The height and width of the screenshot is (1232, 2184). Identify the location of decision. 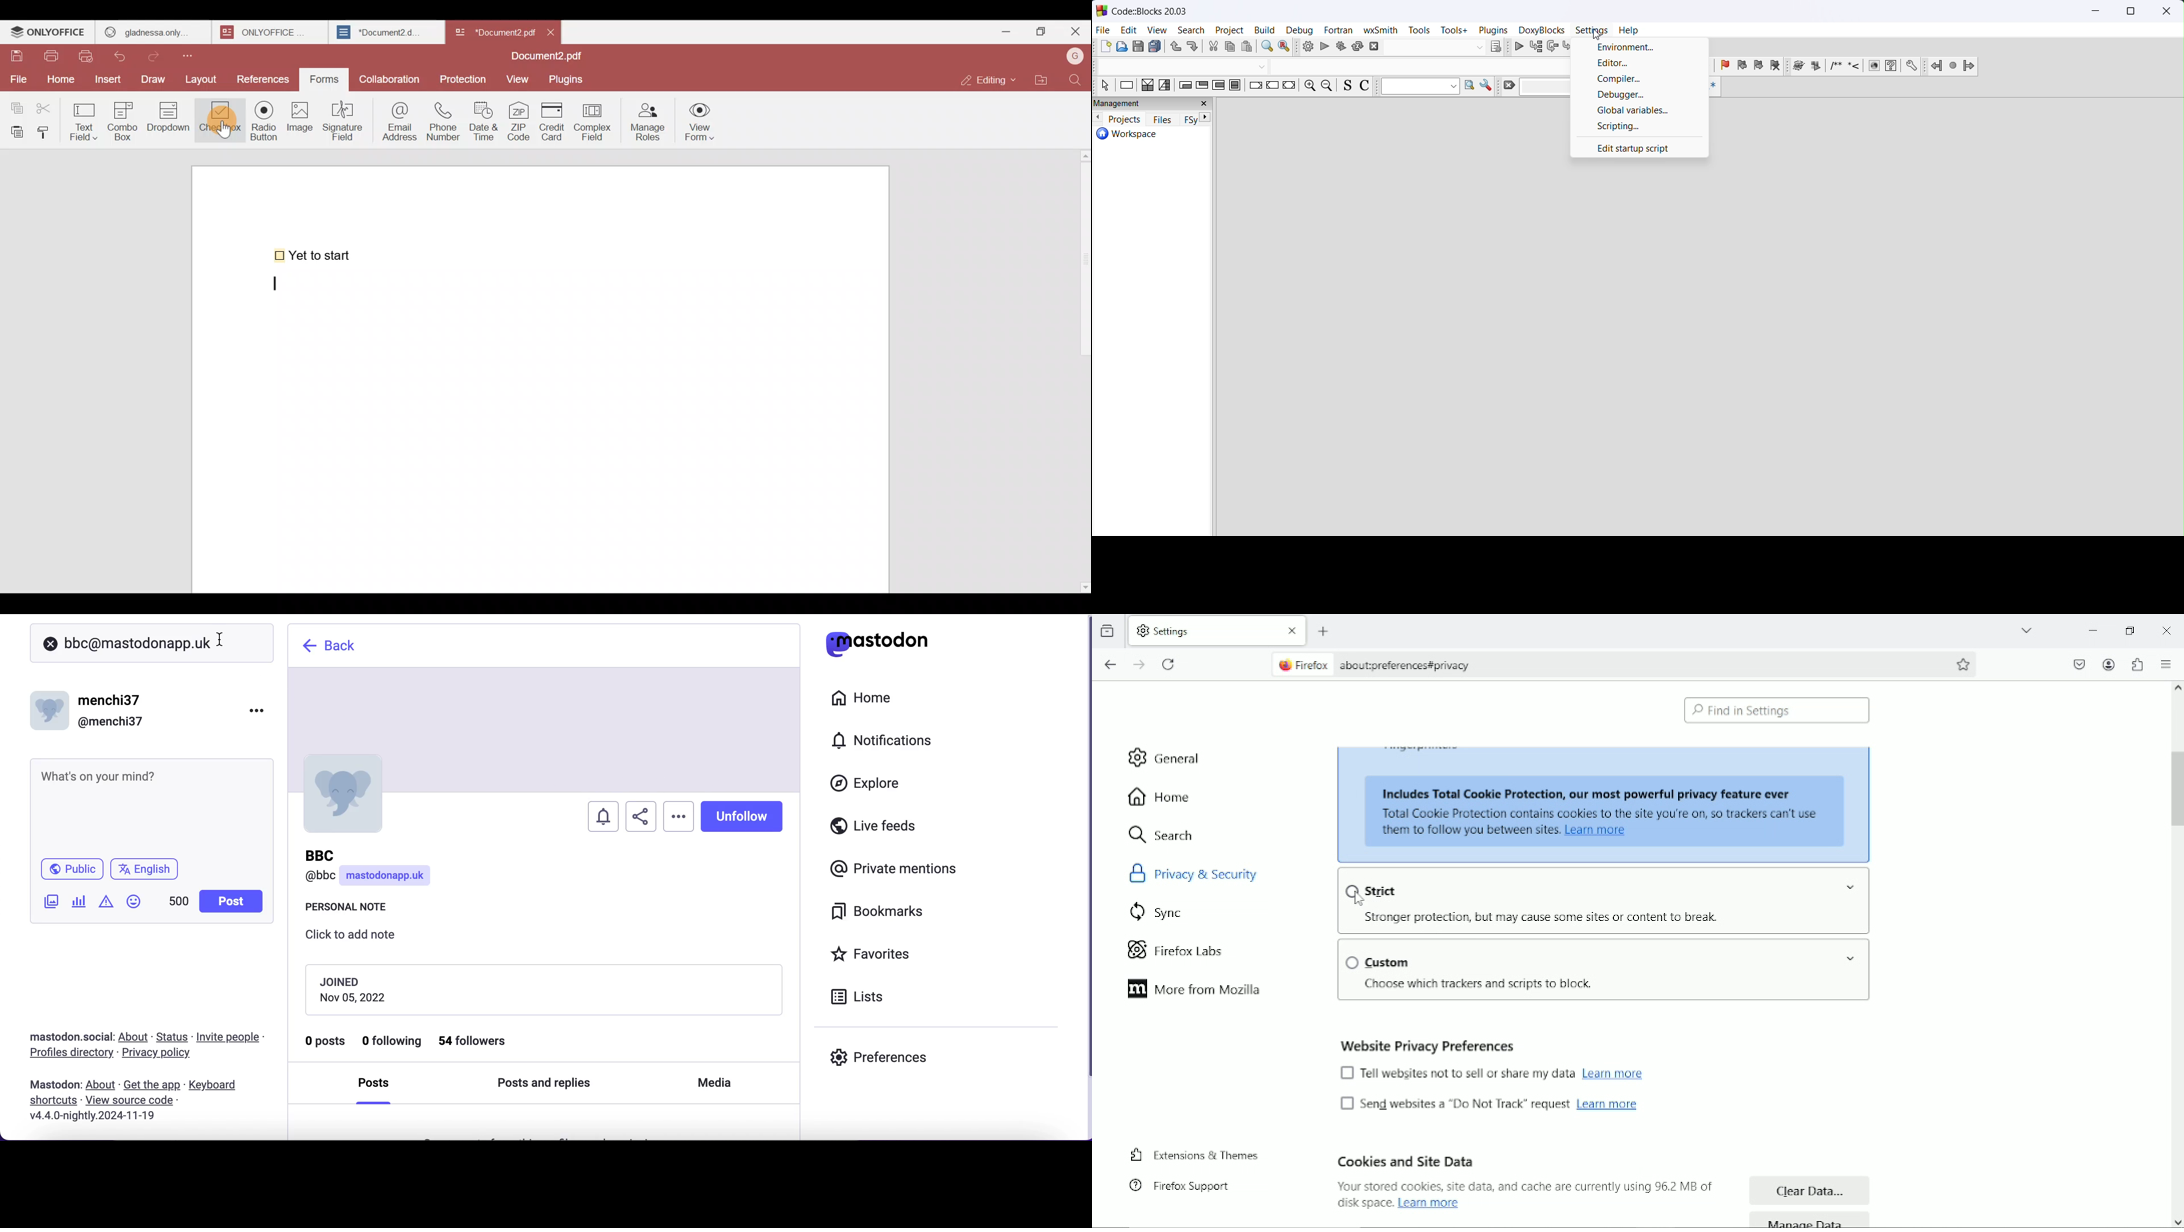
(1147, 86).